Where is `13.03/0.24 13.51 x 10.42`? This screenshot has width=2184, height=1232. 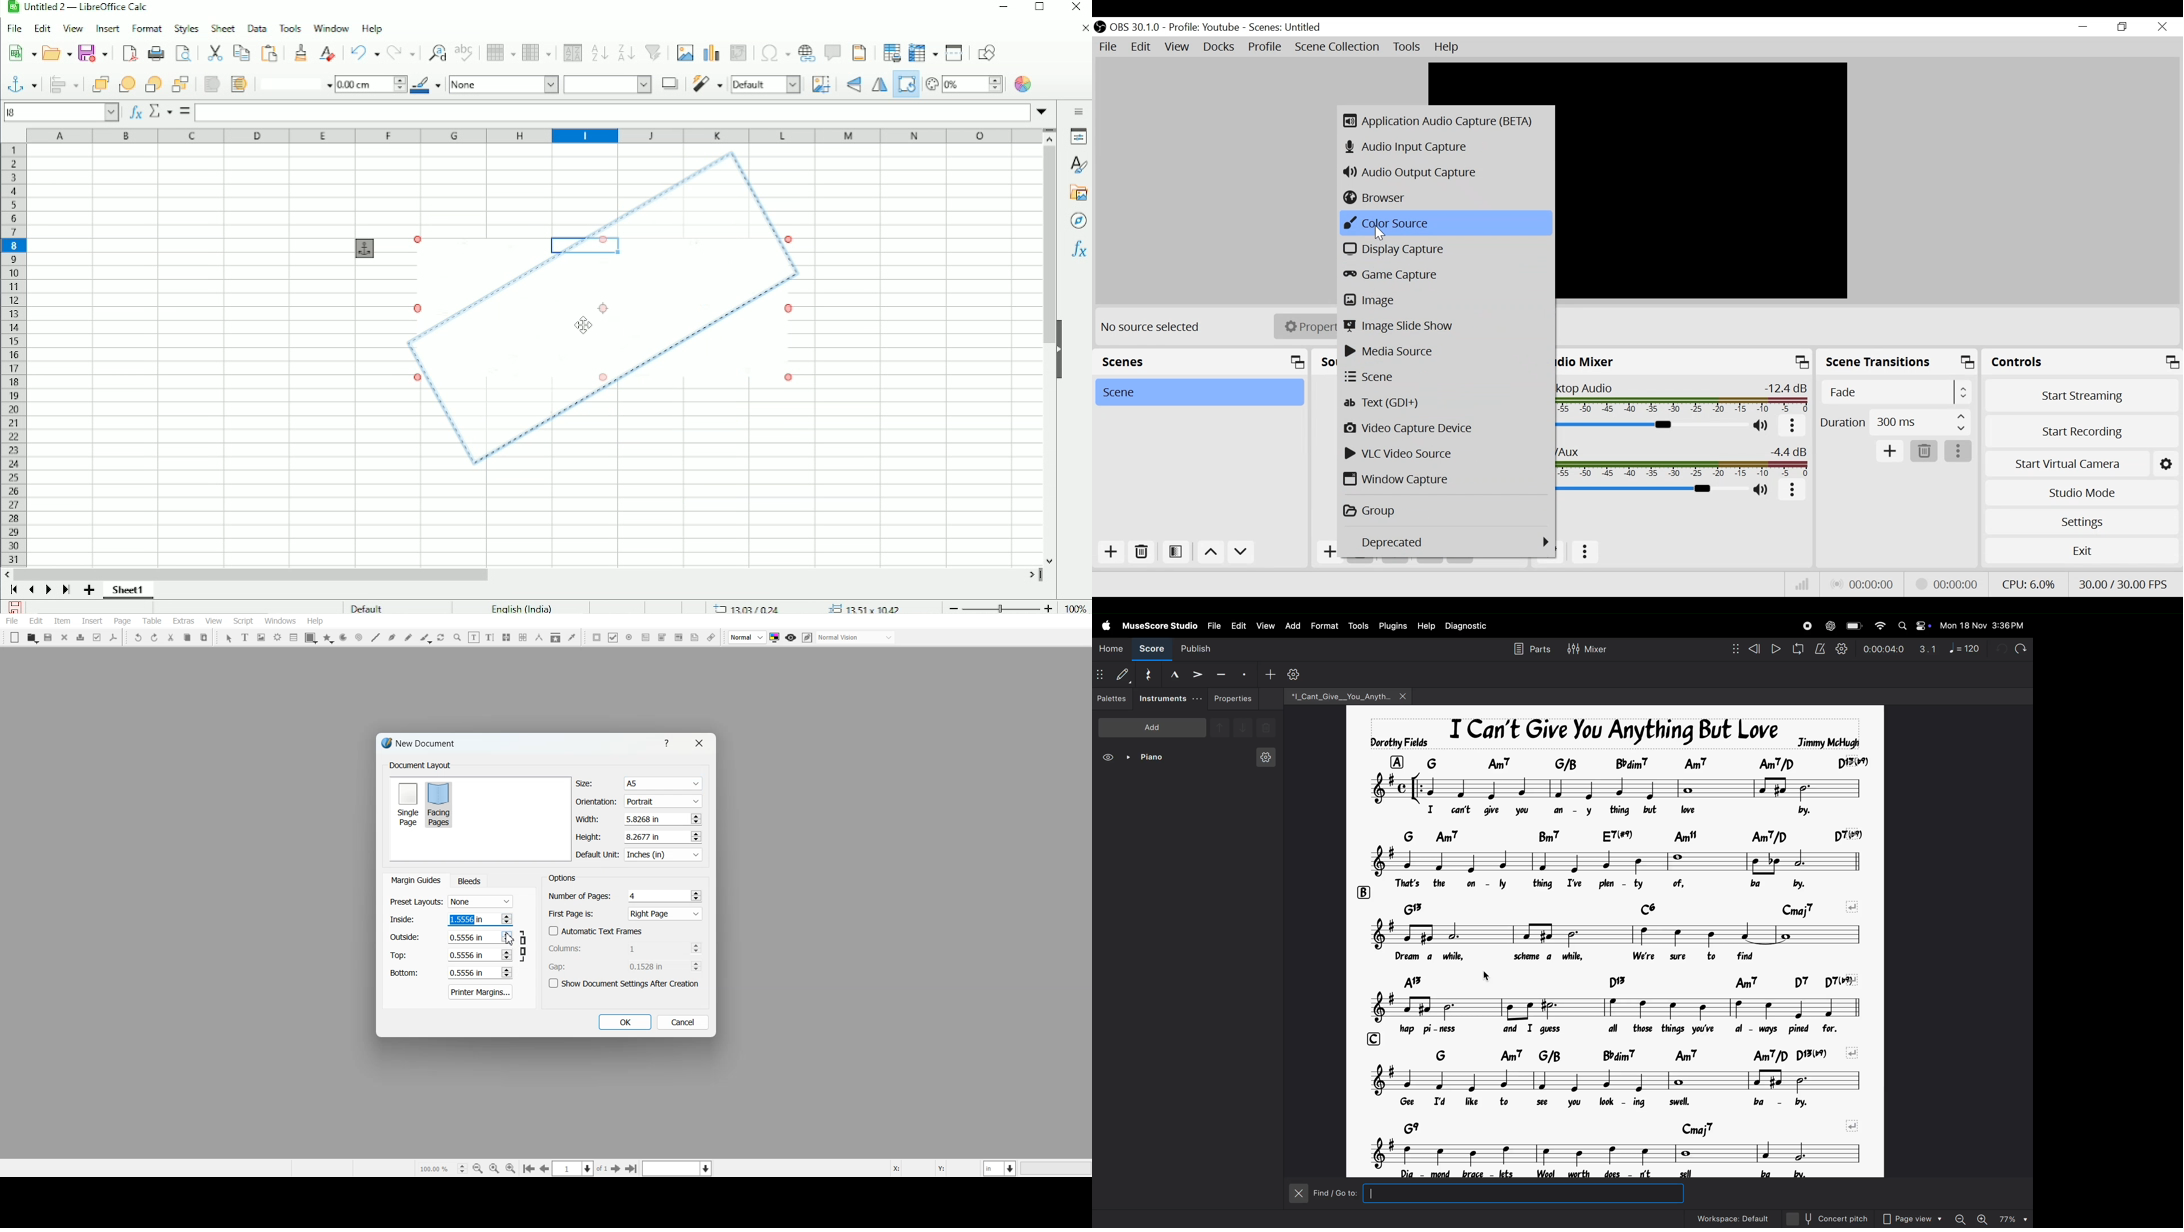 13.03/0.24 13.51 x 10.42 is located at coordinates (809, 607).